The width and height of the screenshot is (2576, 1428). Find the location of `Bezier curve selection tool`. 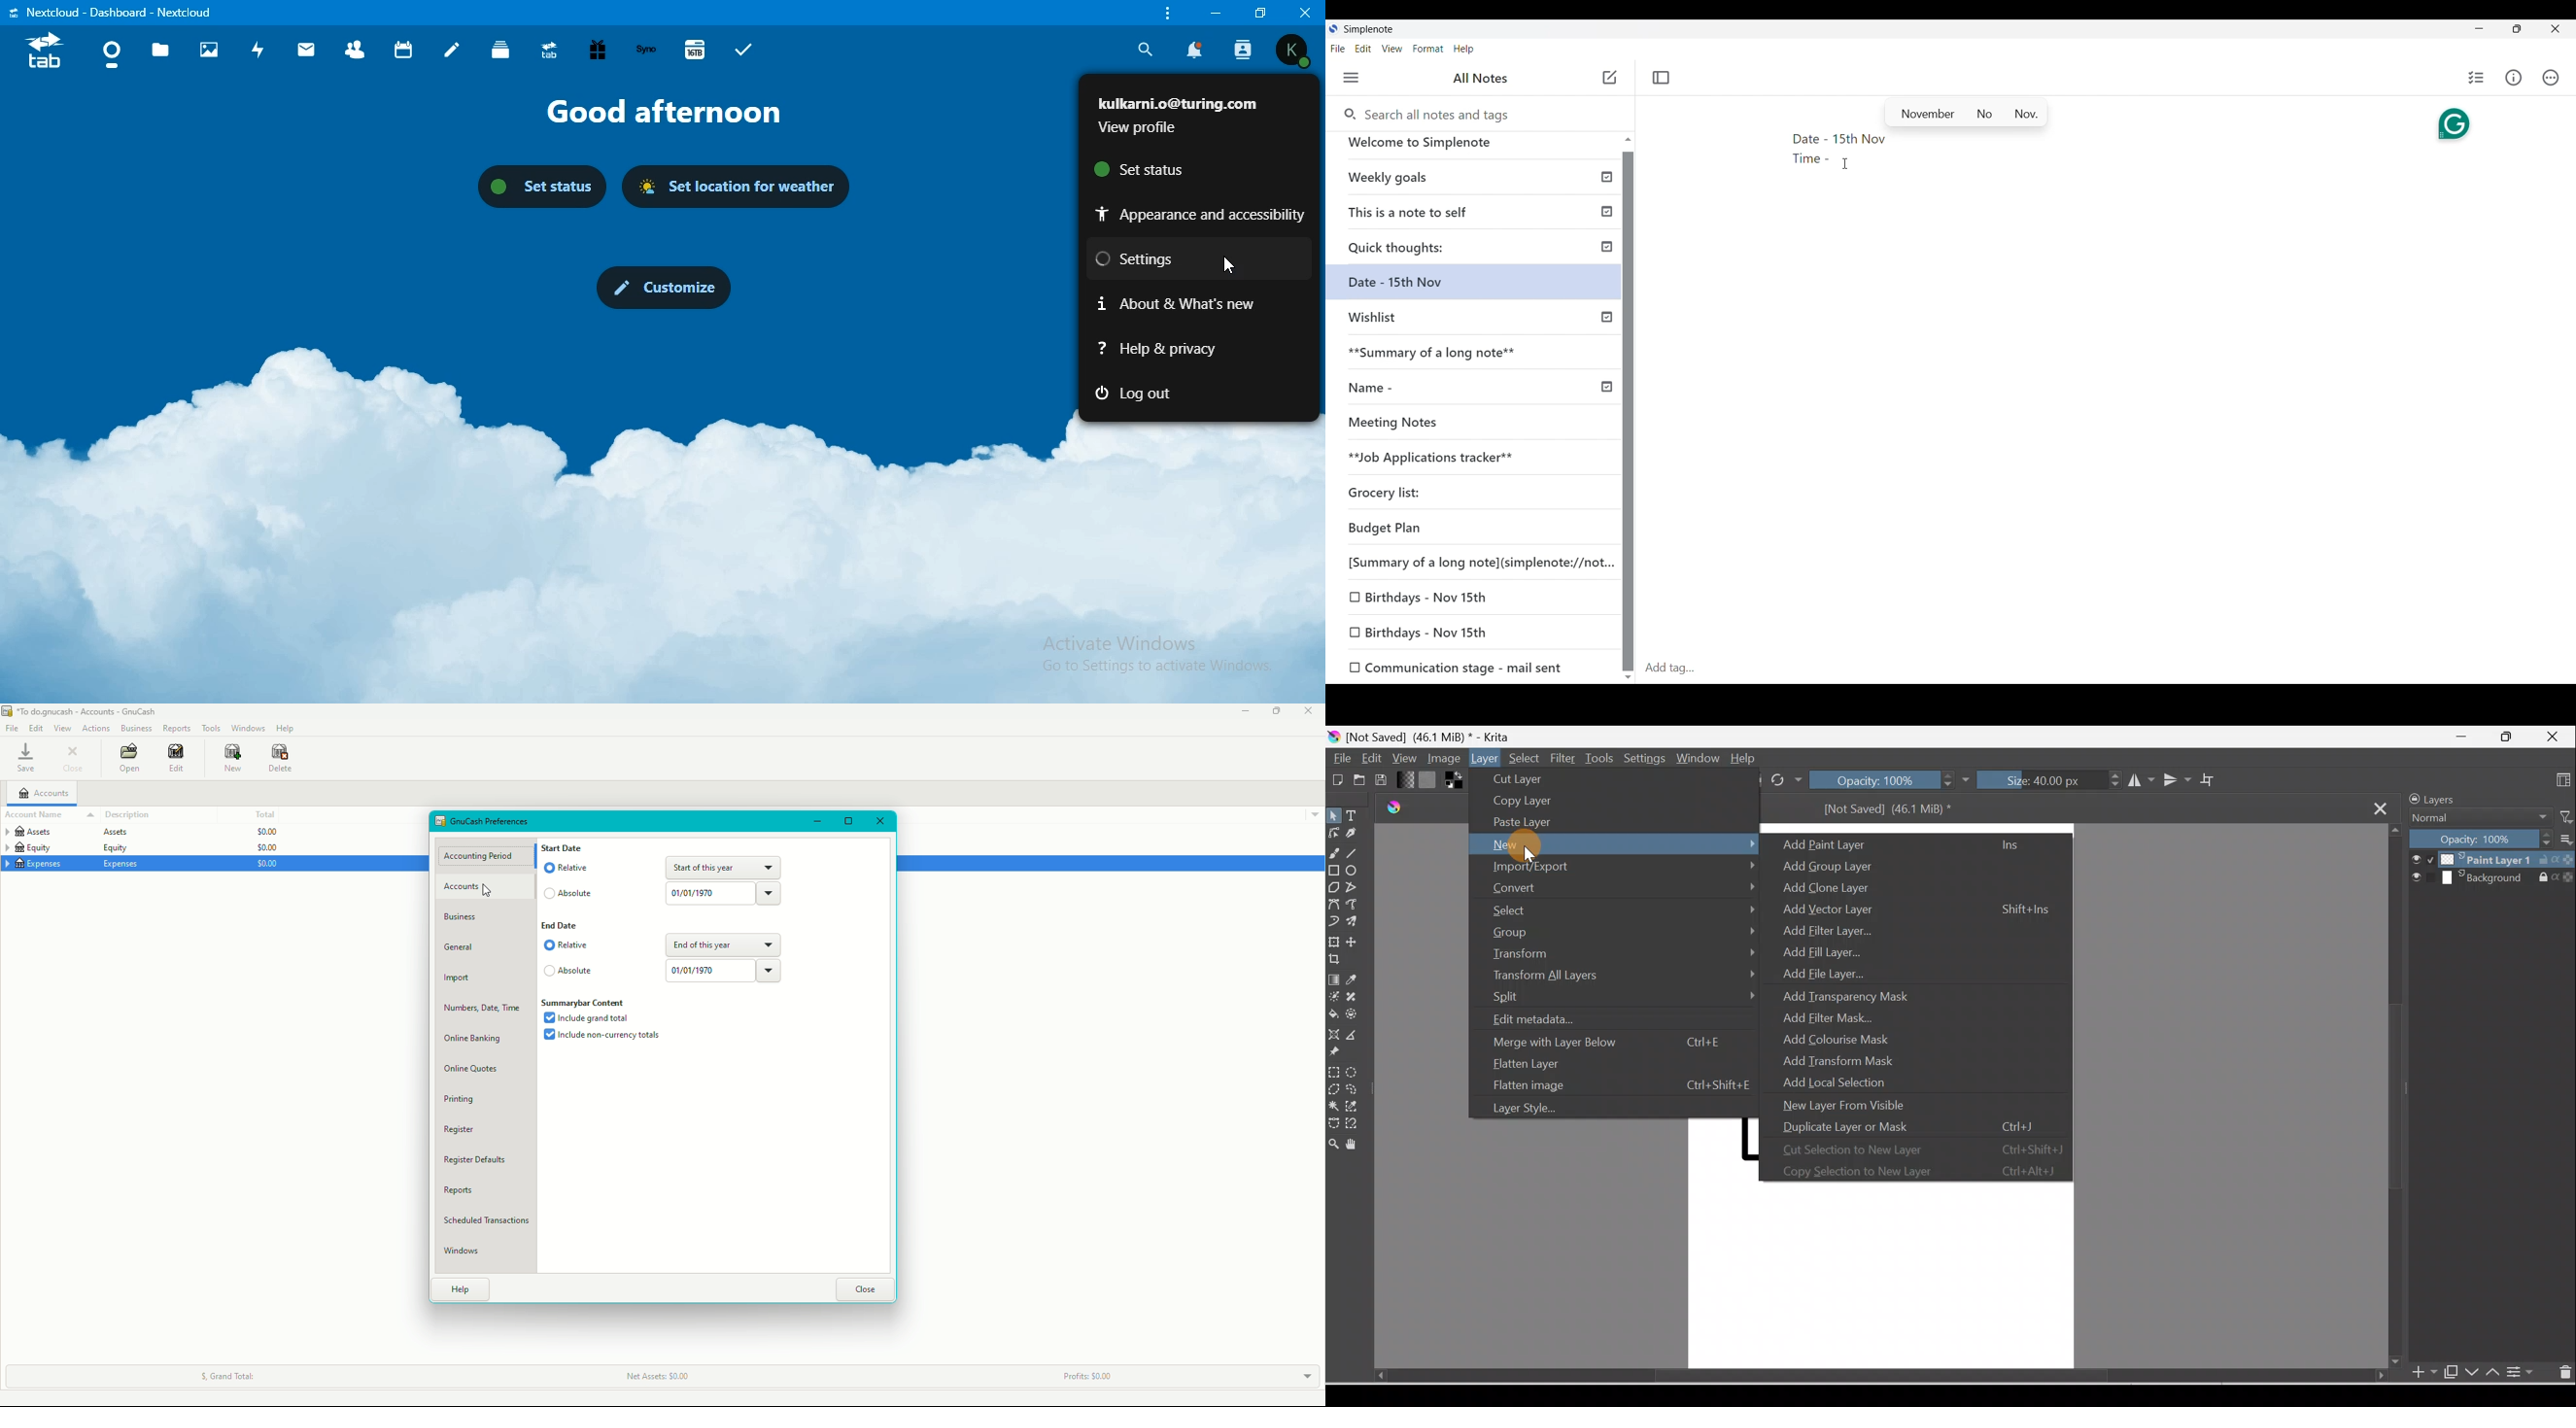

Bezier curve selection tool is located at coordinates (1333, 1125).